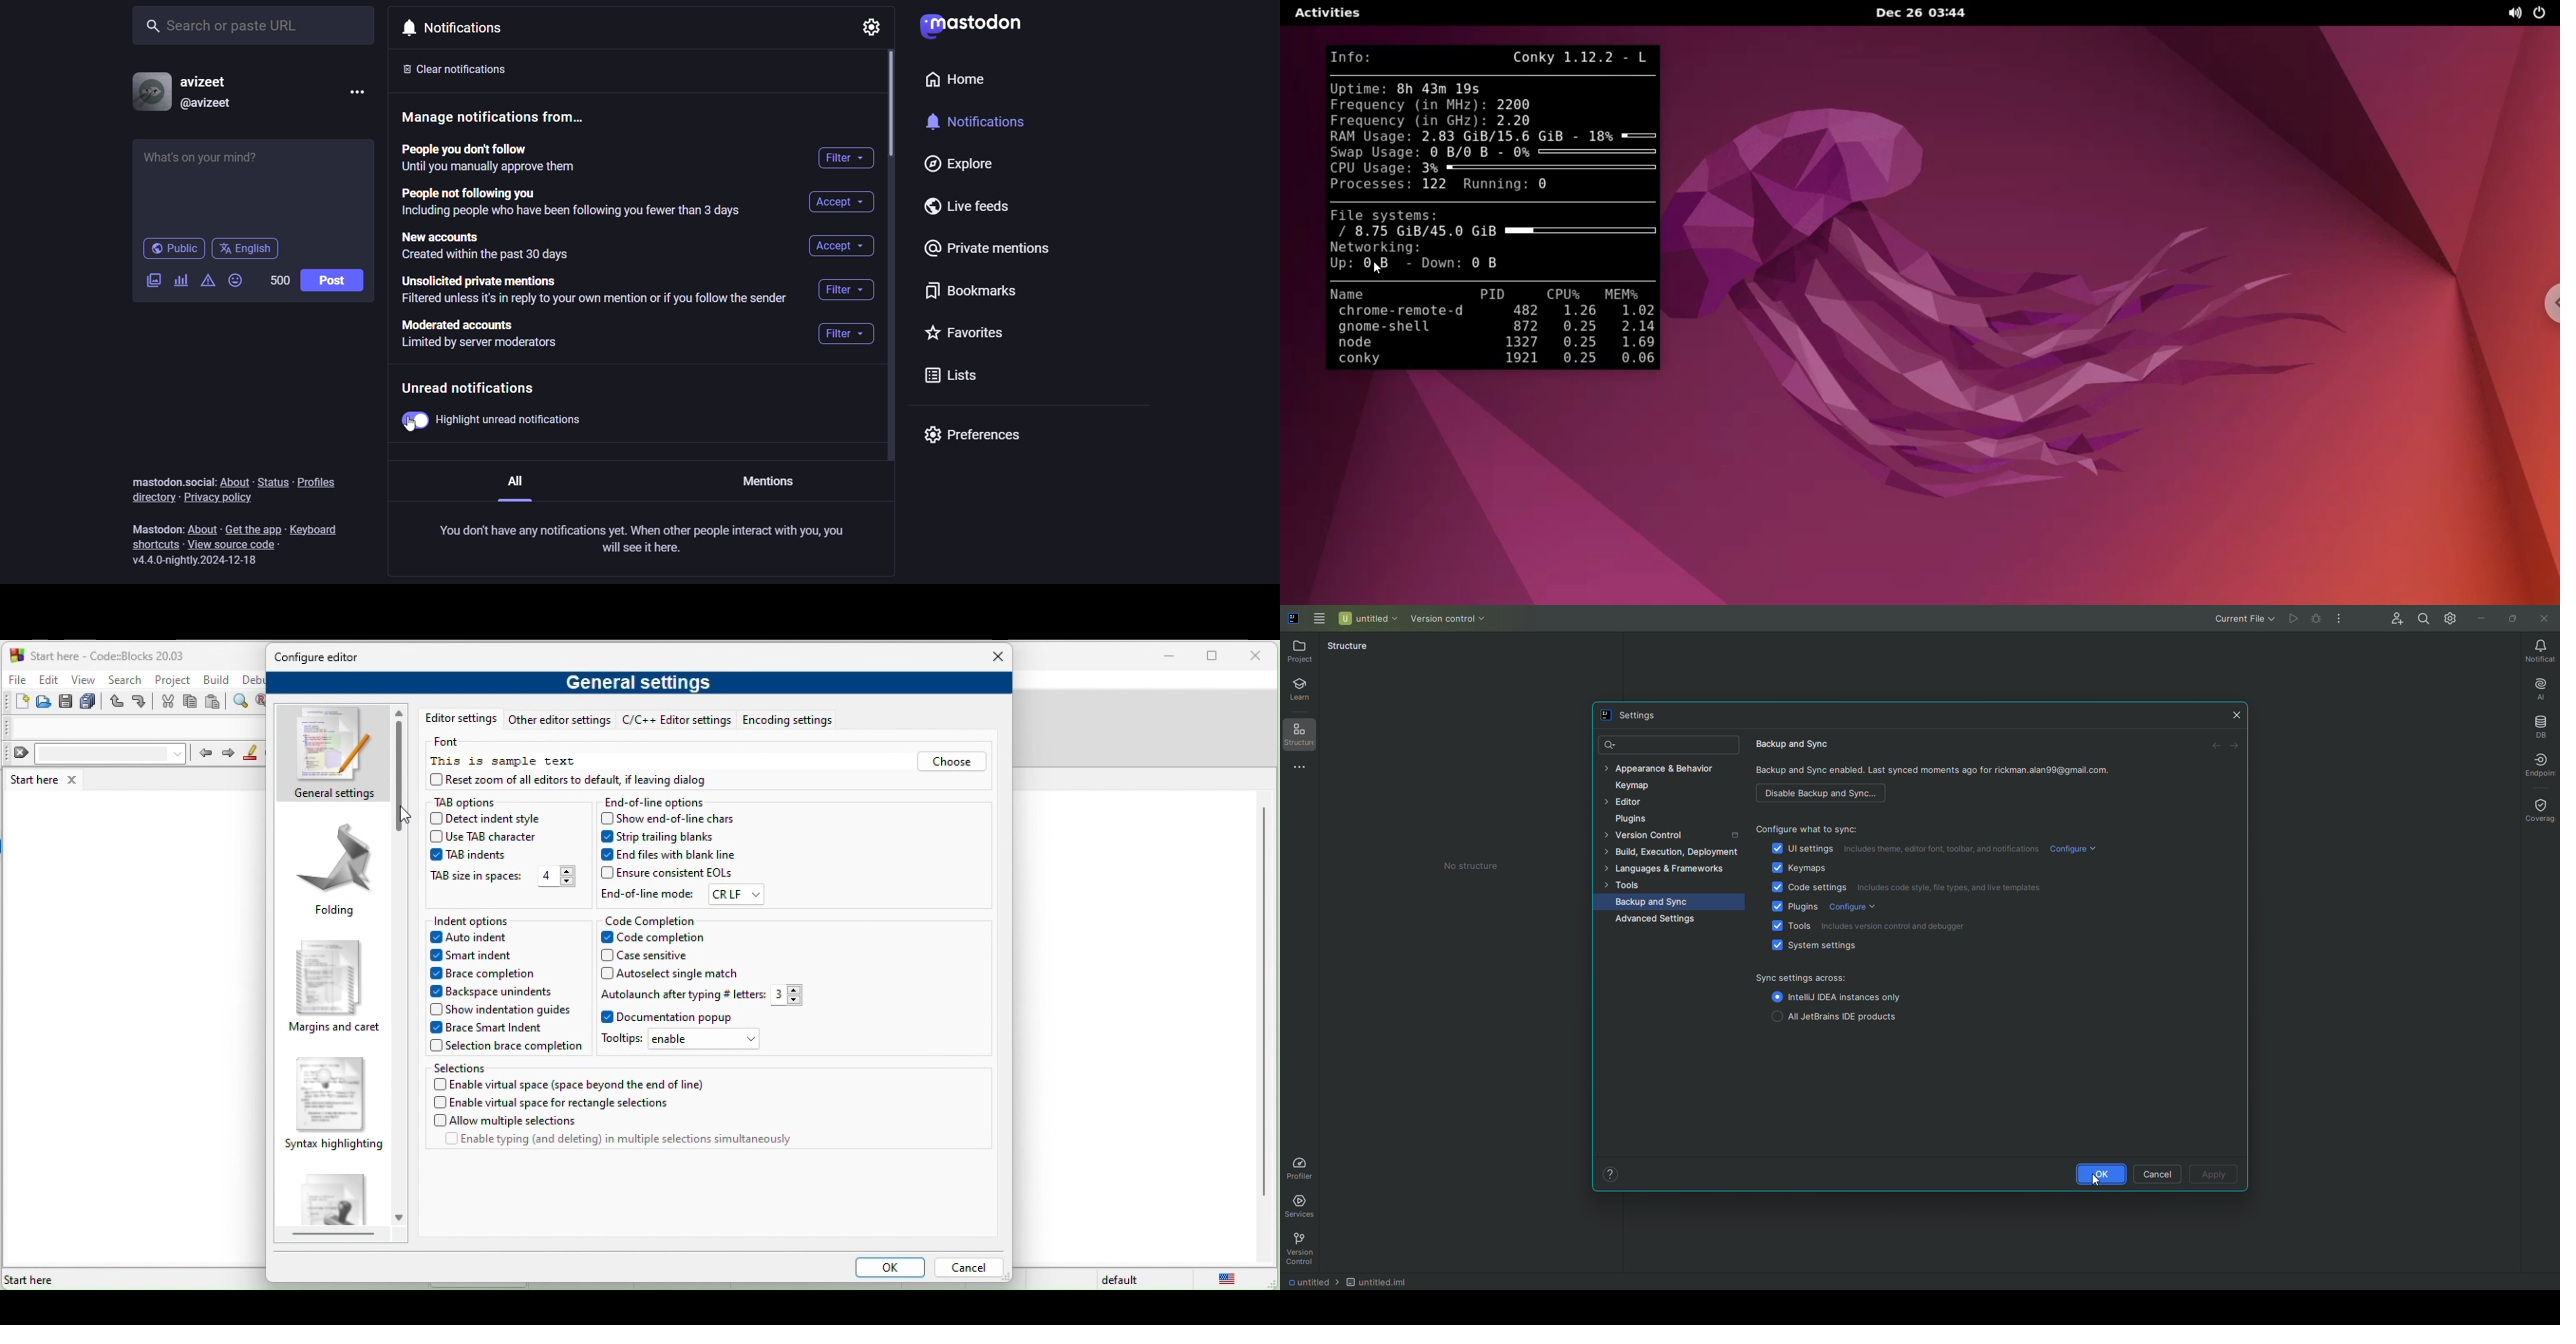 The height and width of the screenshot is (1344, 2576). What do you see at coordinates (207, 103) in the screenshot?
I see `@username` at bounding box center [207, 103].